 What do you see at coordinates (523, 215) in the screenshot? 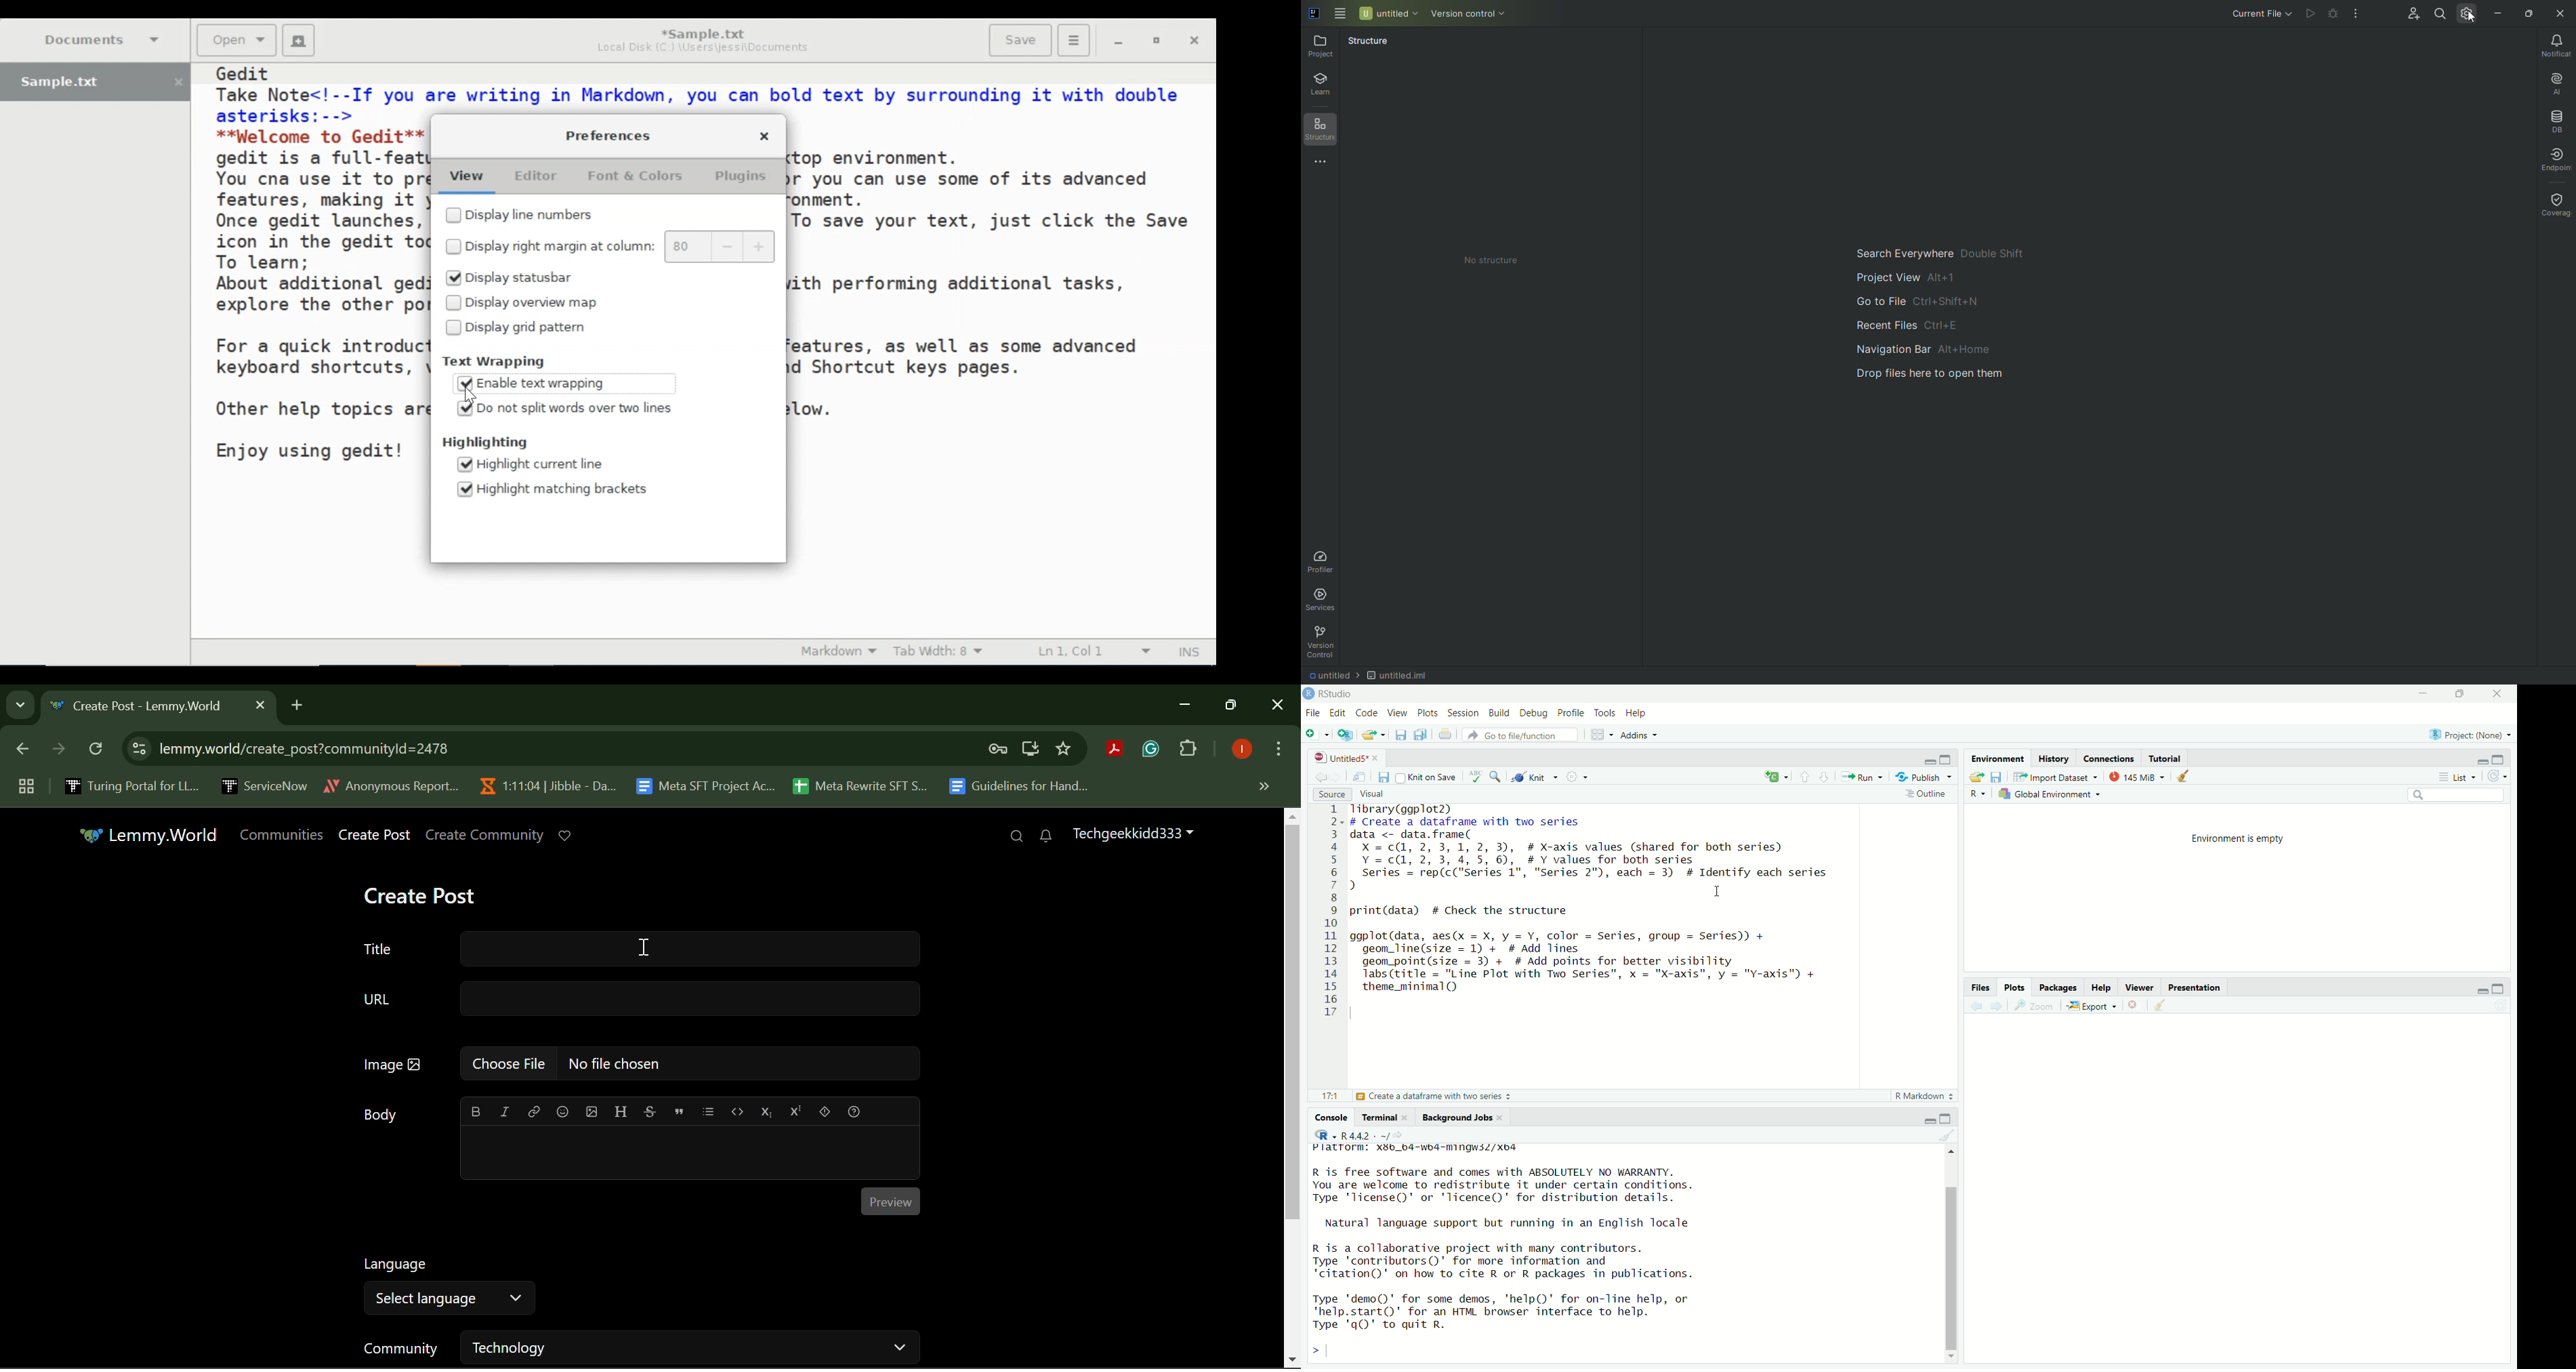
I see `(un)select Display line numbers` at bounding box center [523, 215].